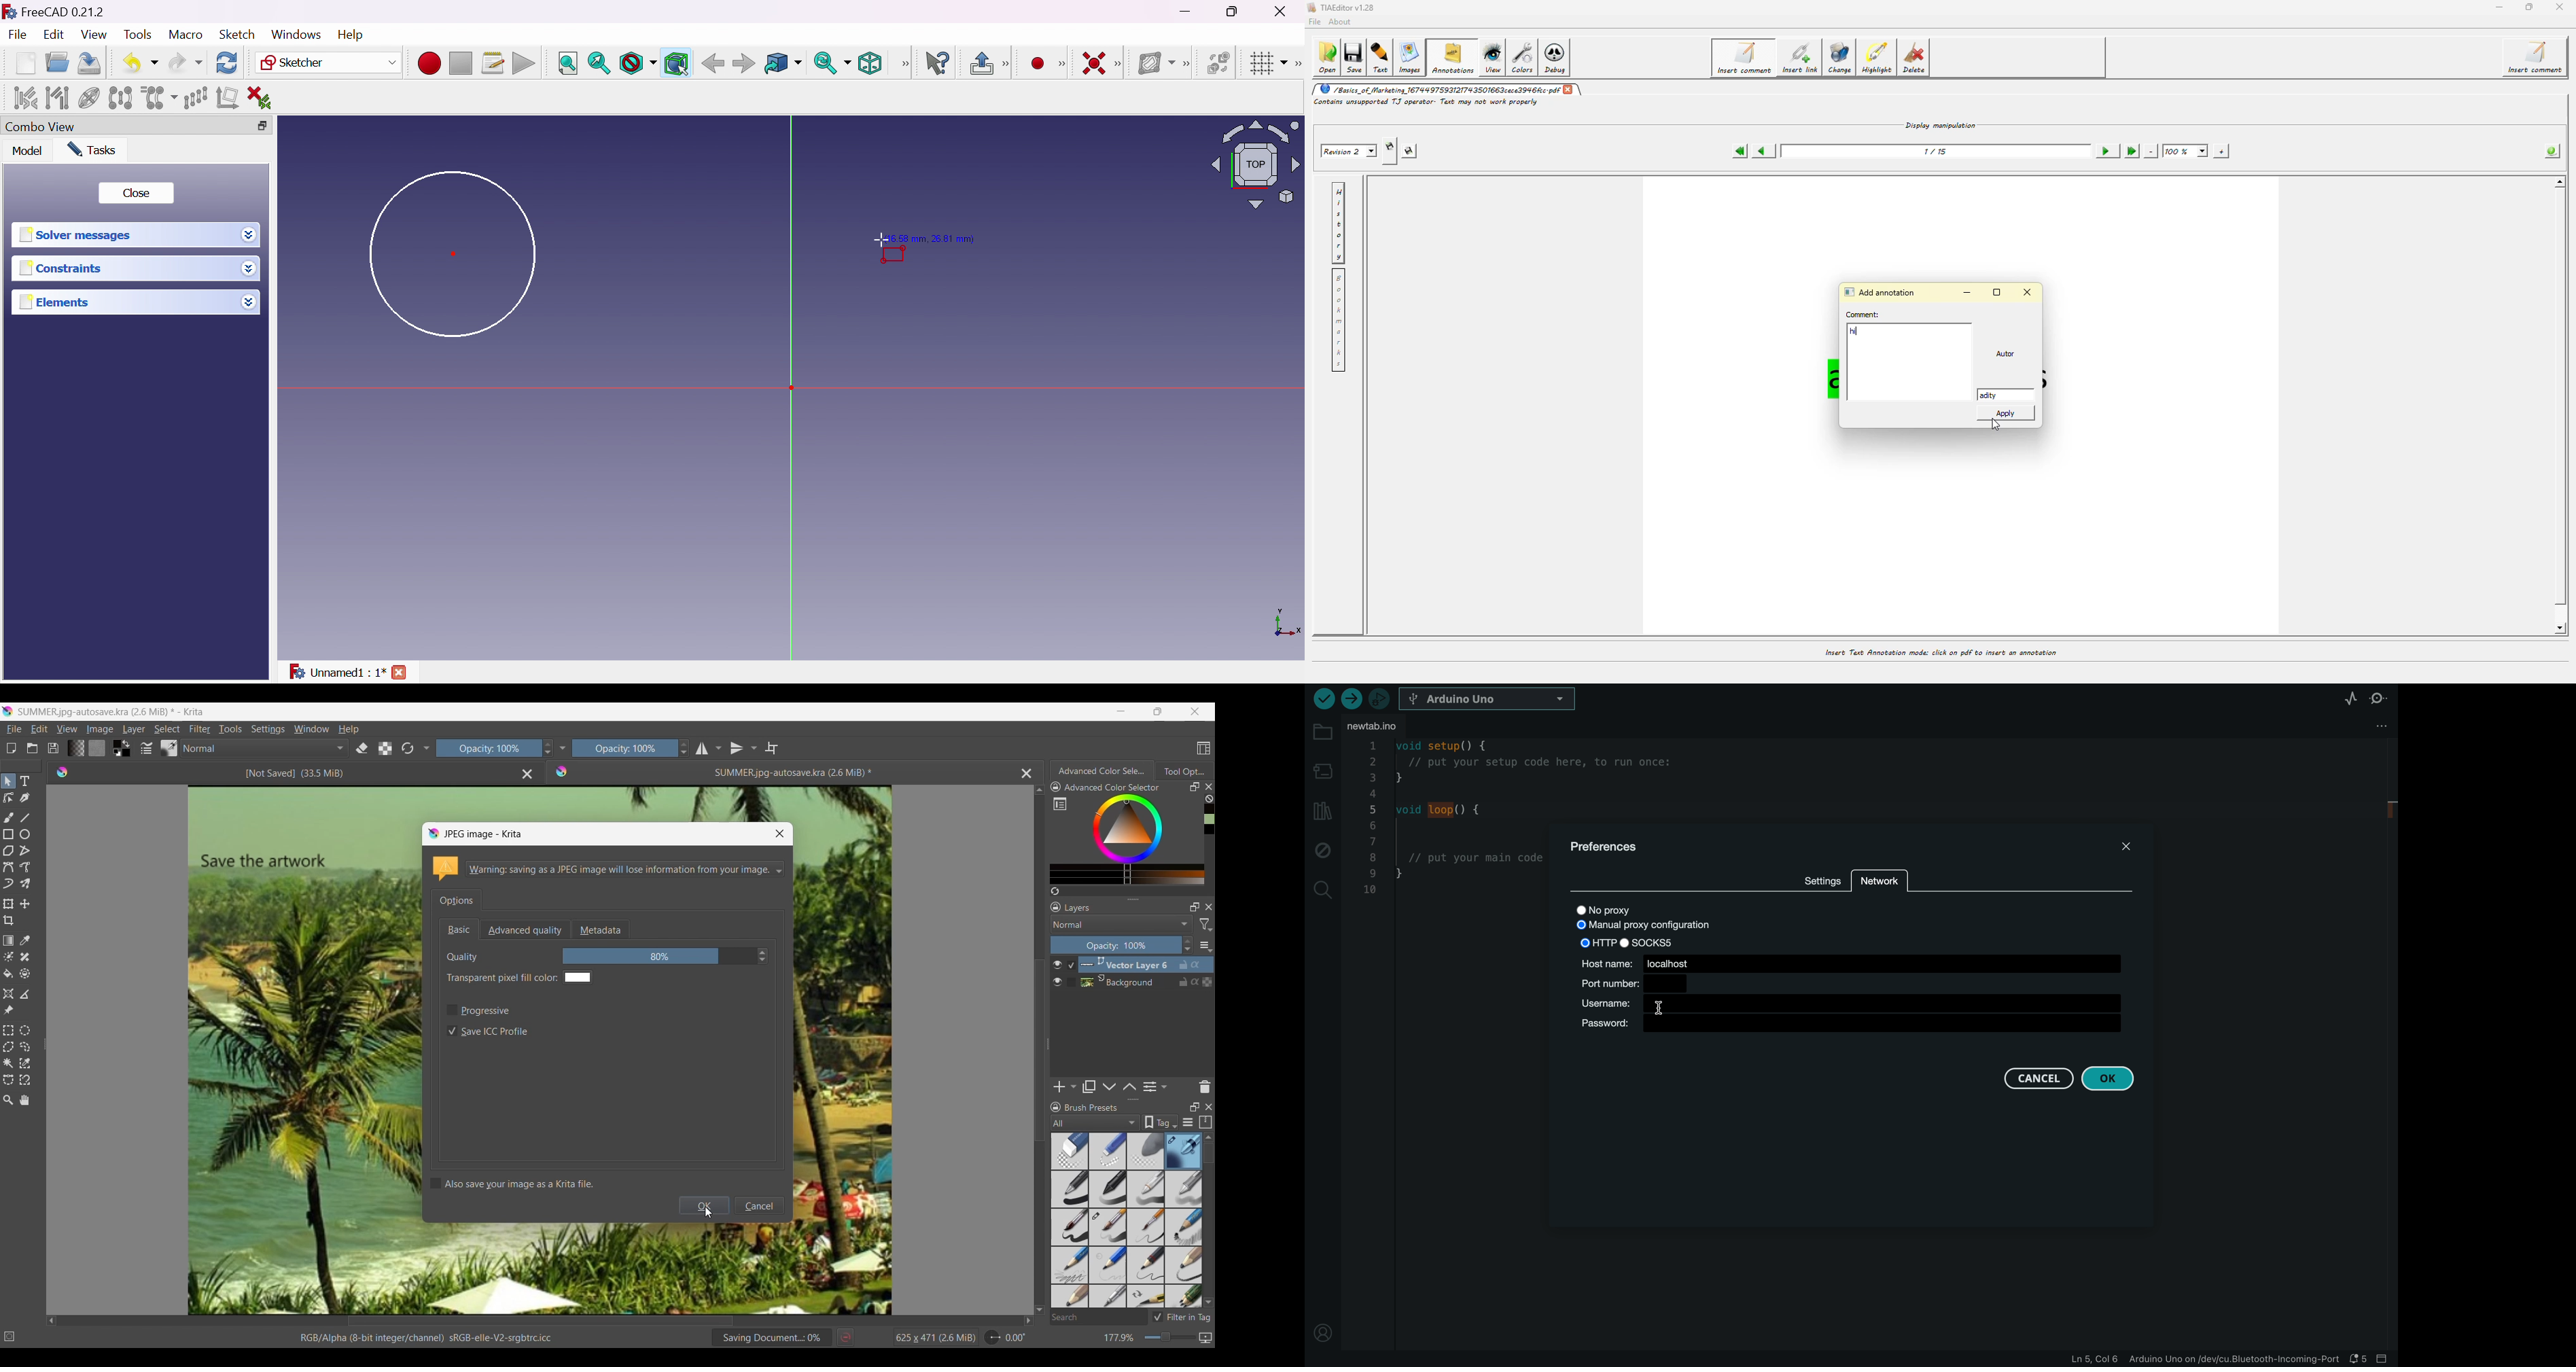 The height and width of the screenshot is (1372, 2576). Describe the element at coordinates (1209, 1107) in the screenshot. I see `Close panel` at that location.